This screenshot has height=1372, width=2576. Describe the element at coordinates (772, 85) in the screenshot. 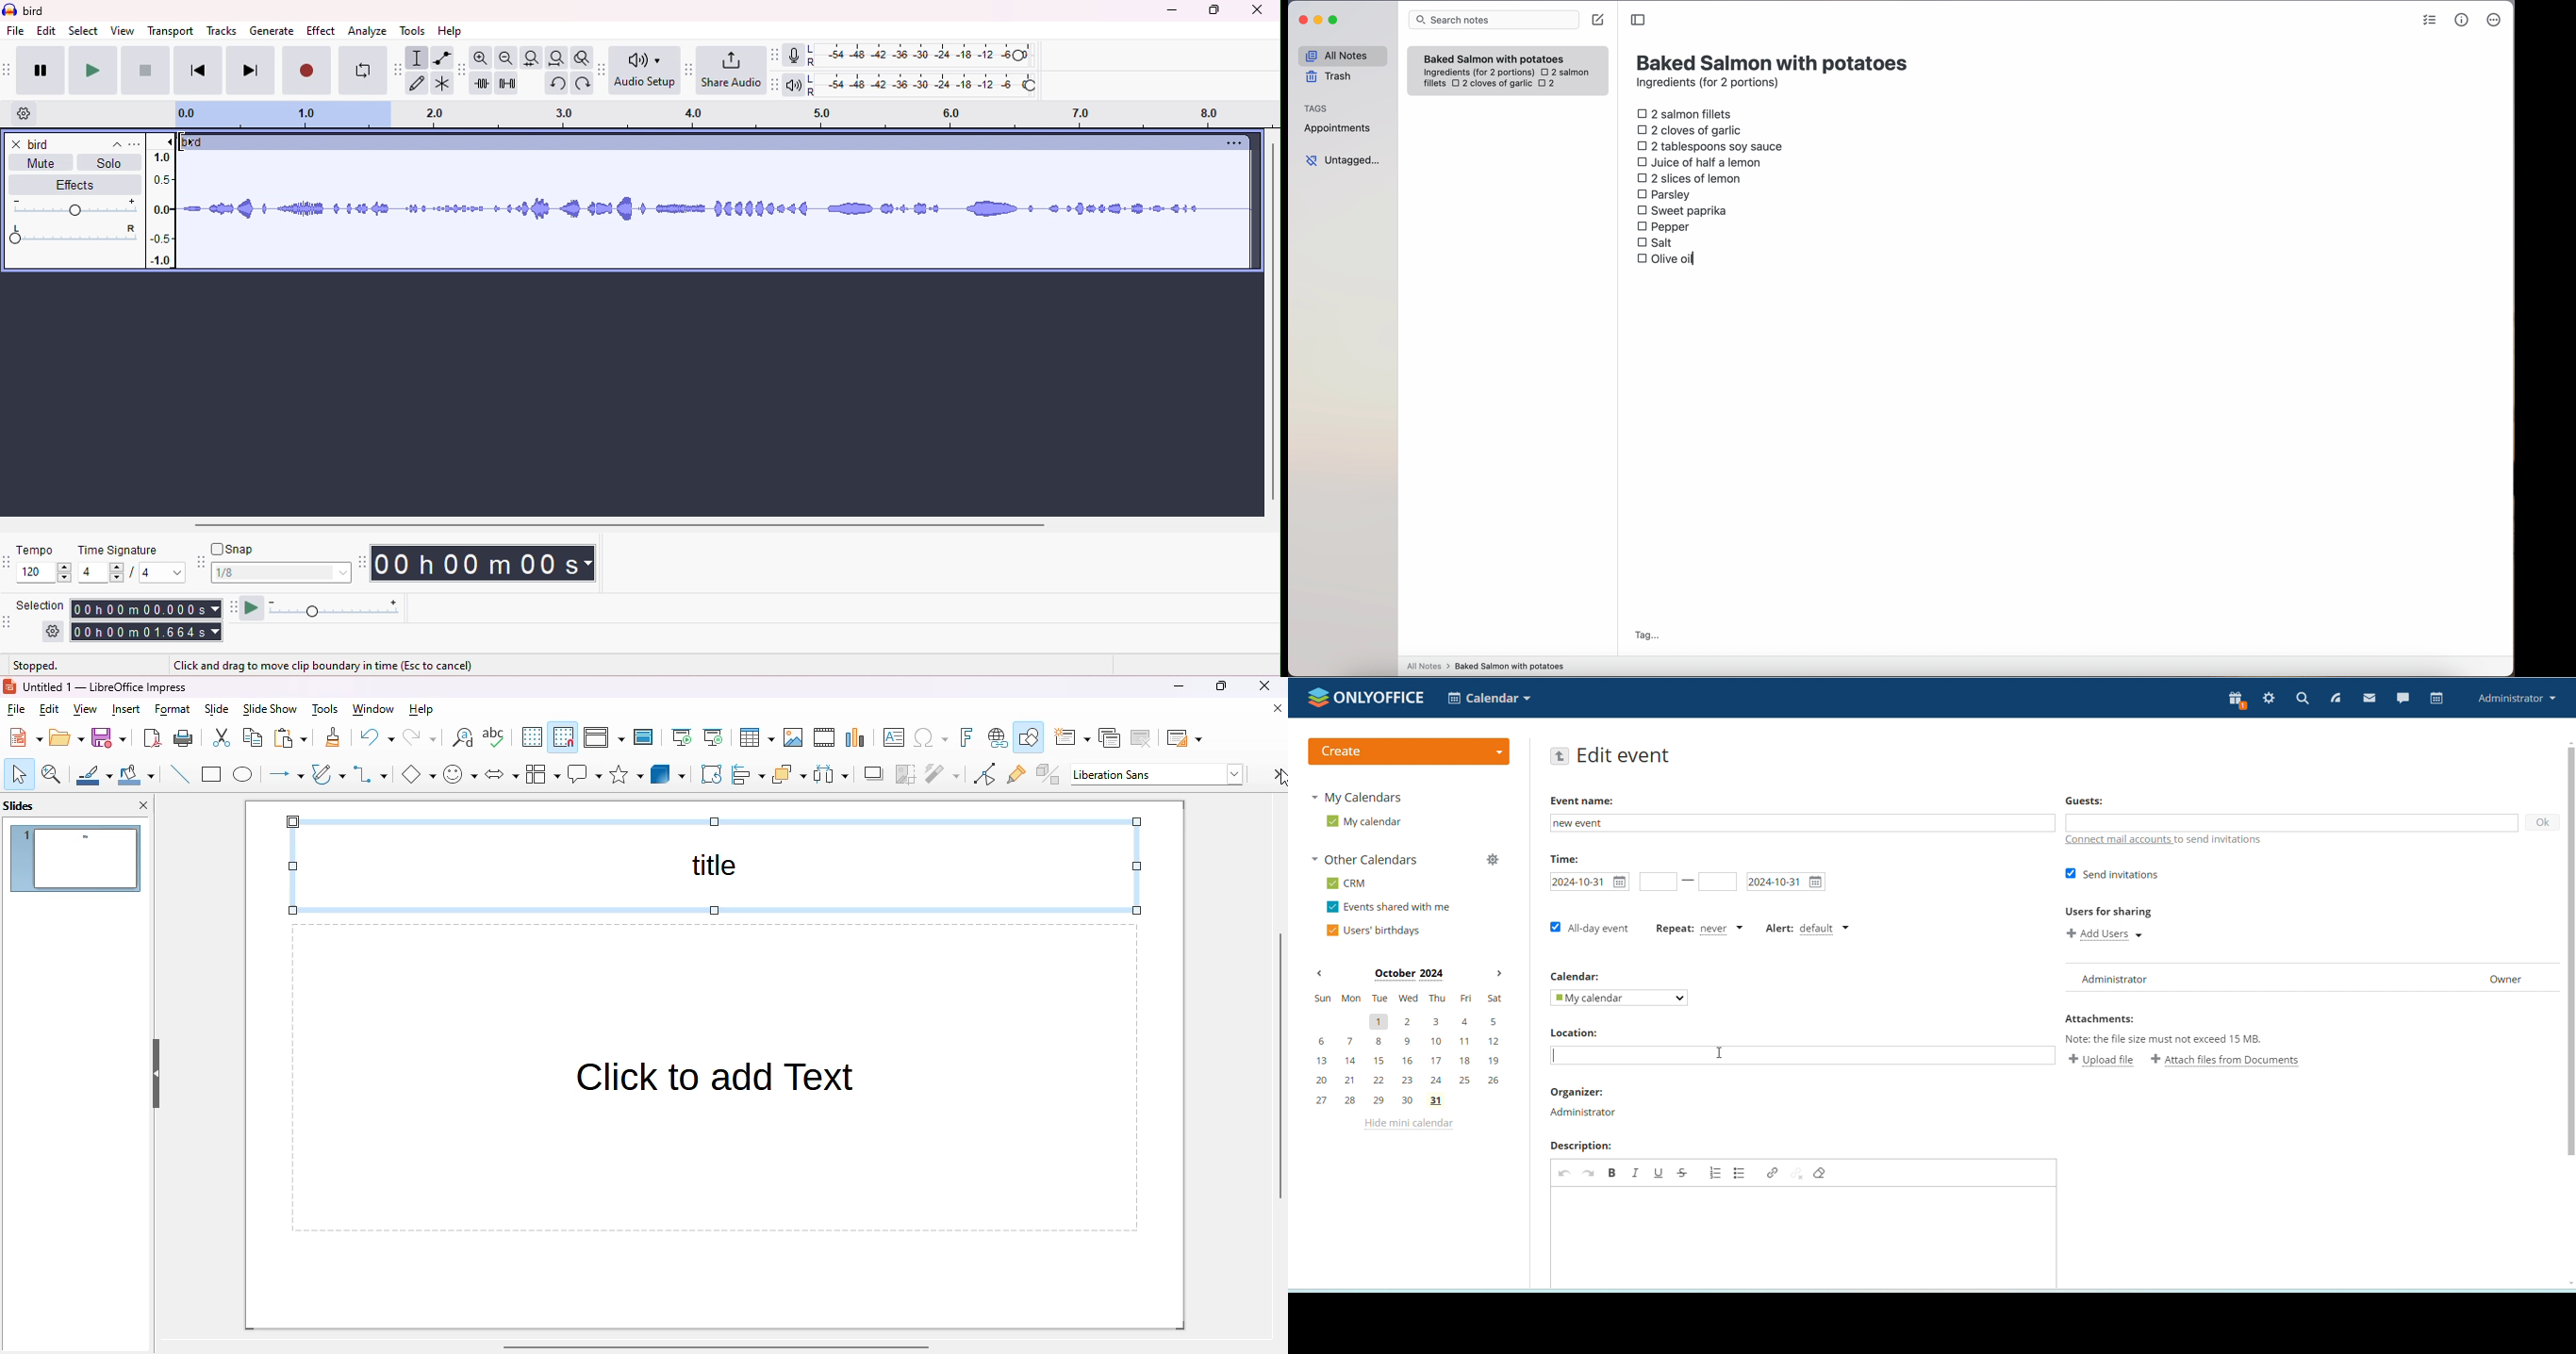

I see `playback meter tool bar` at that location.